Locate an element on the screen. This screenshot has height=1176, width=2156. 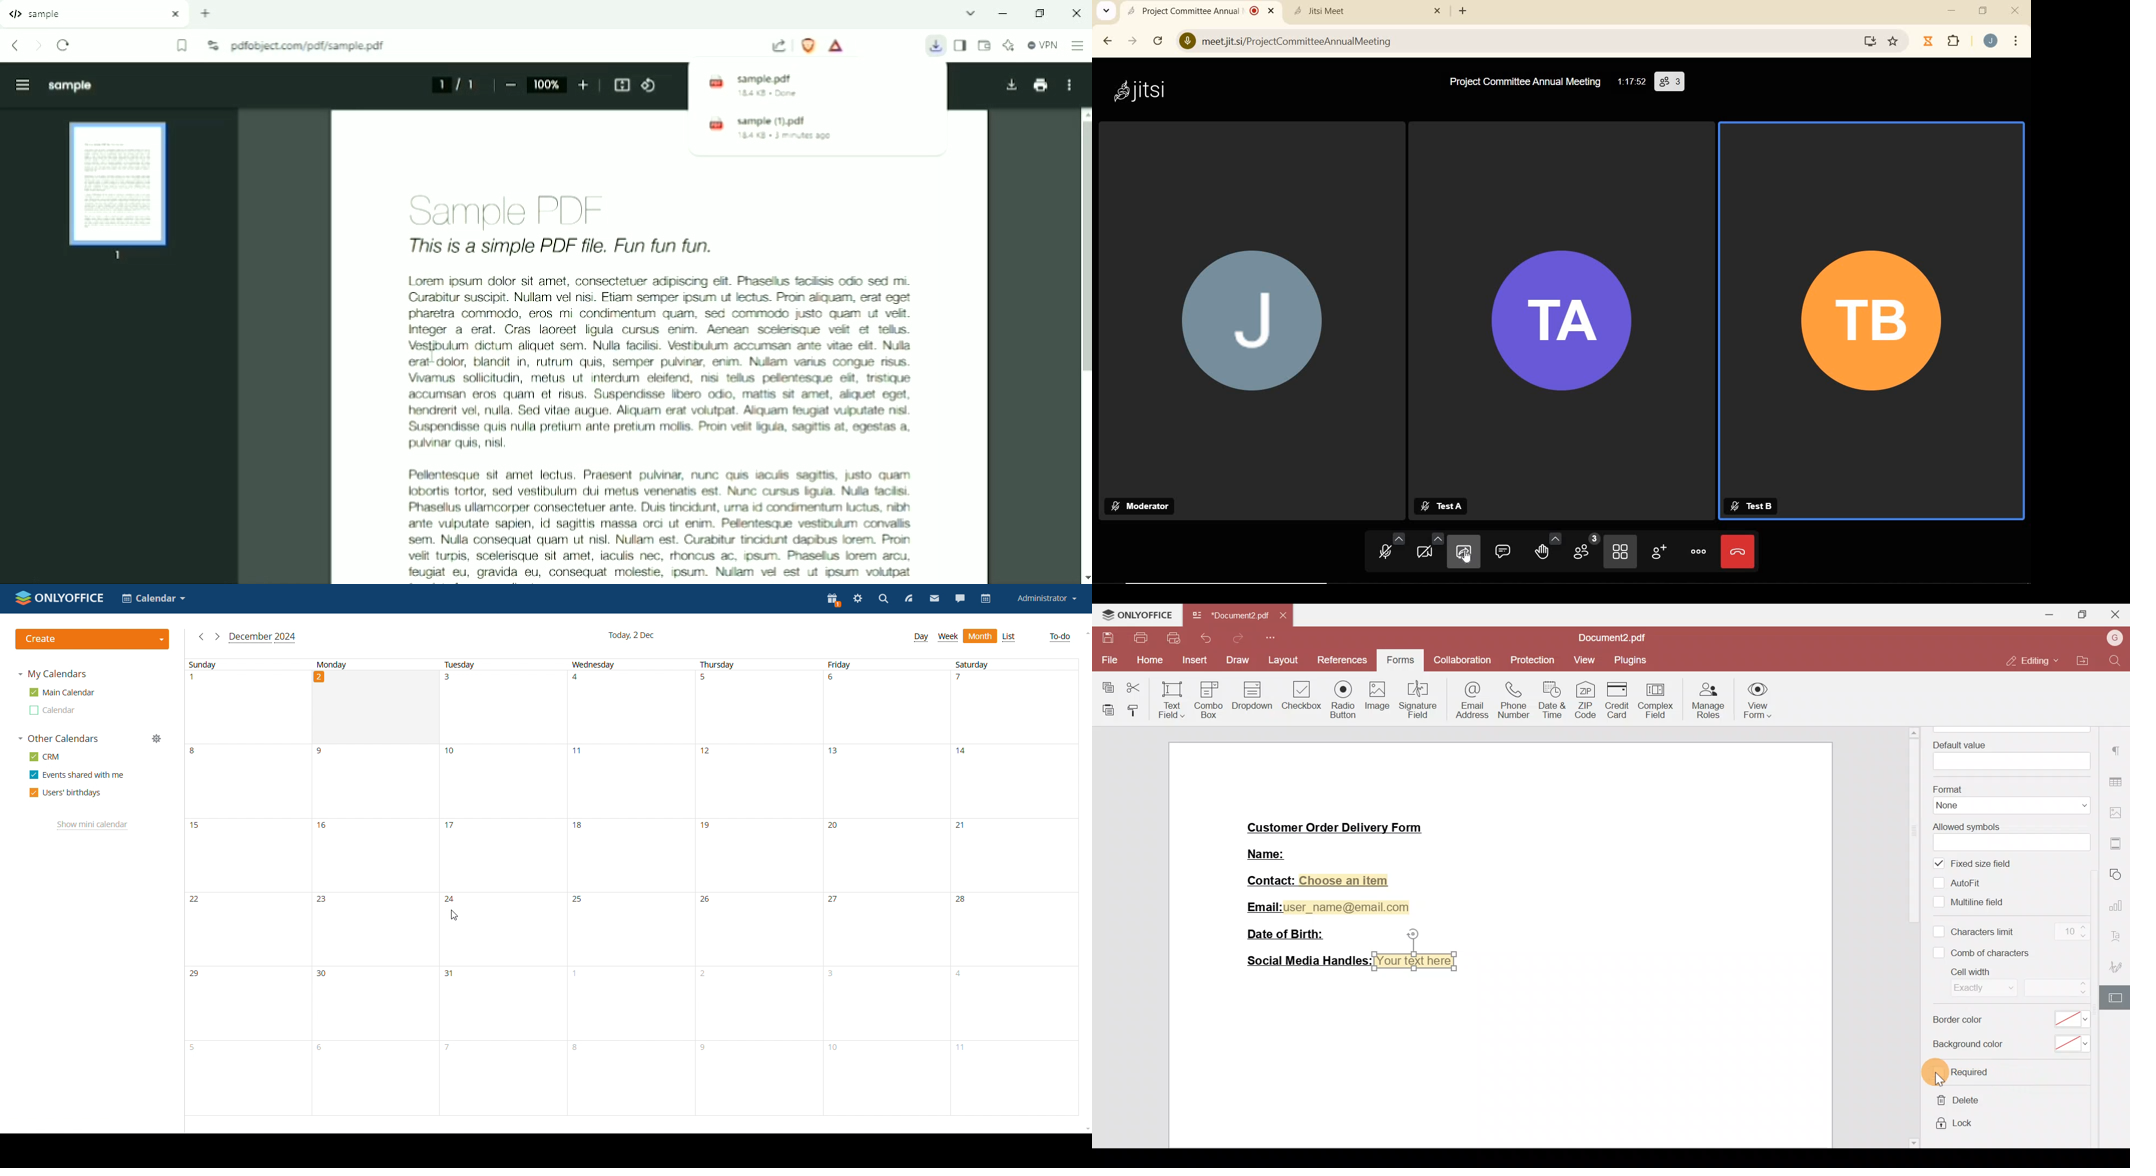
Format is located at coordinates (2009, 798).